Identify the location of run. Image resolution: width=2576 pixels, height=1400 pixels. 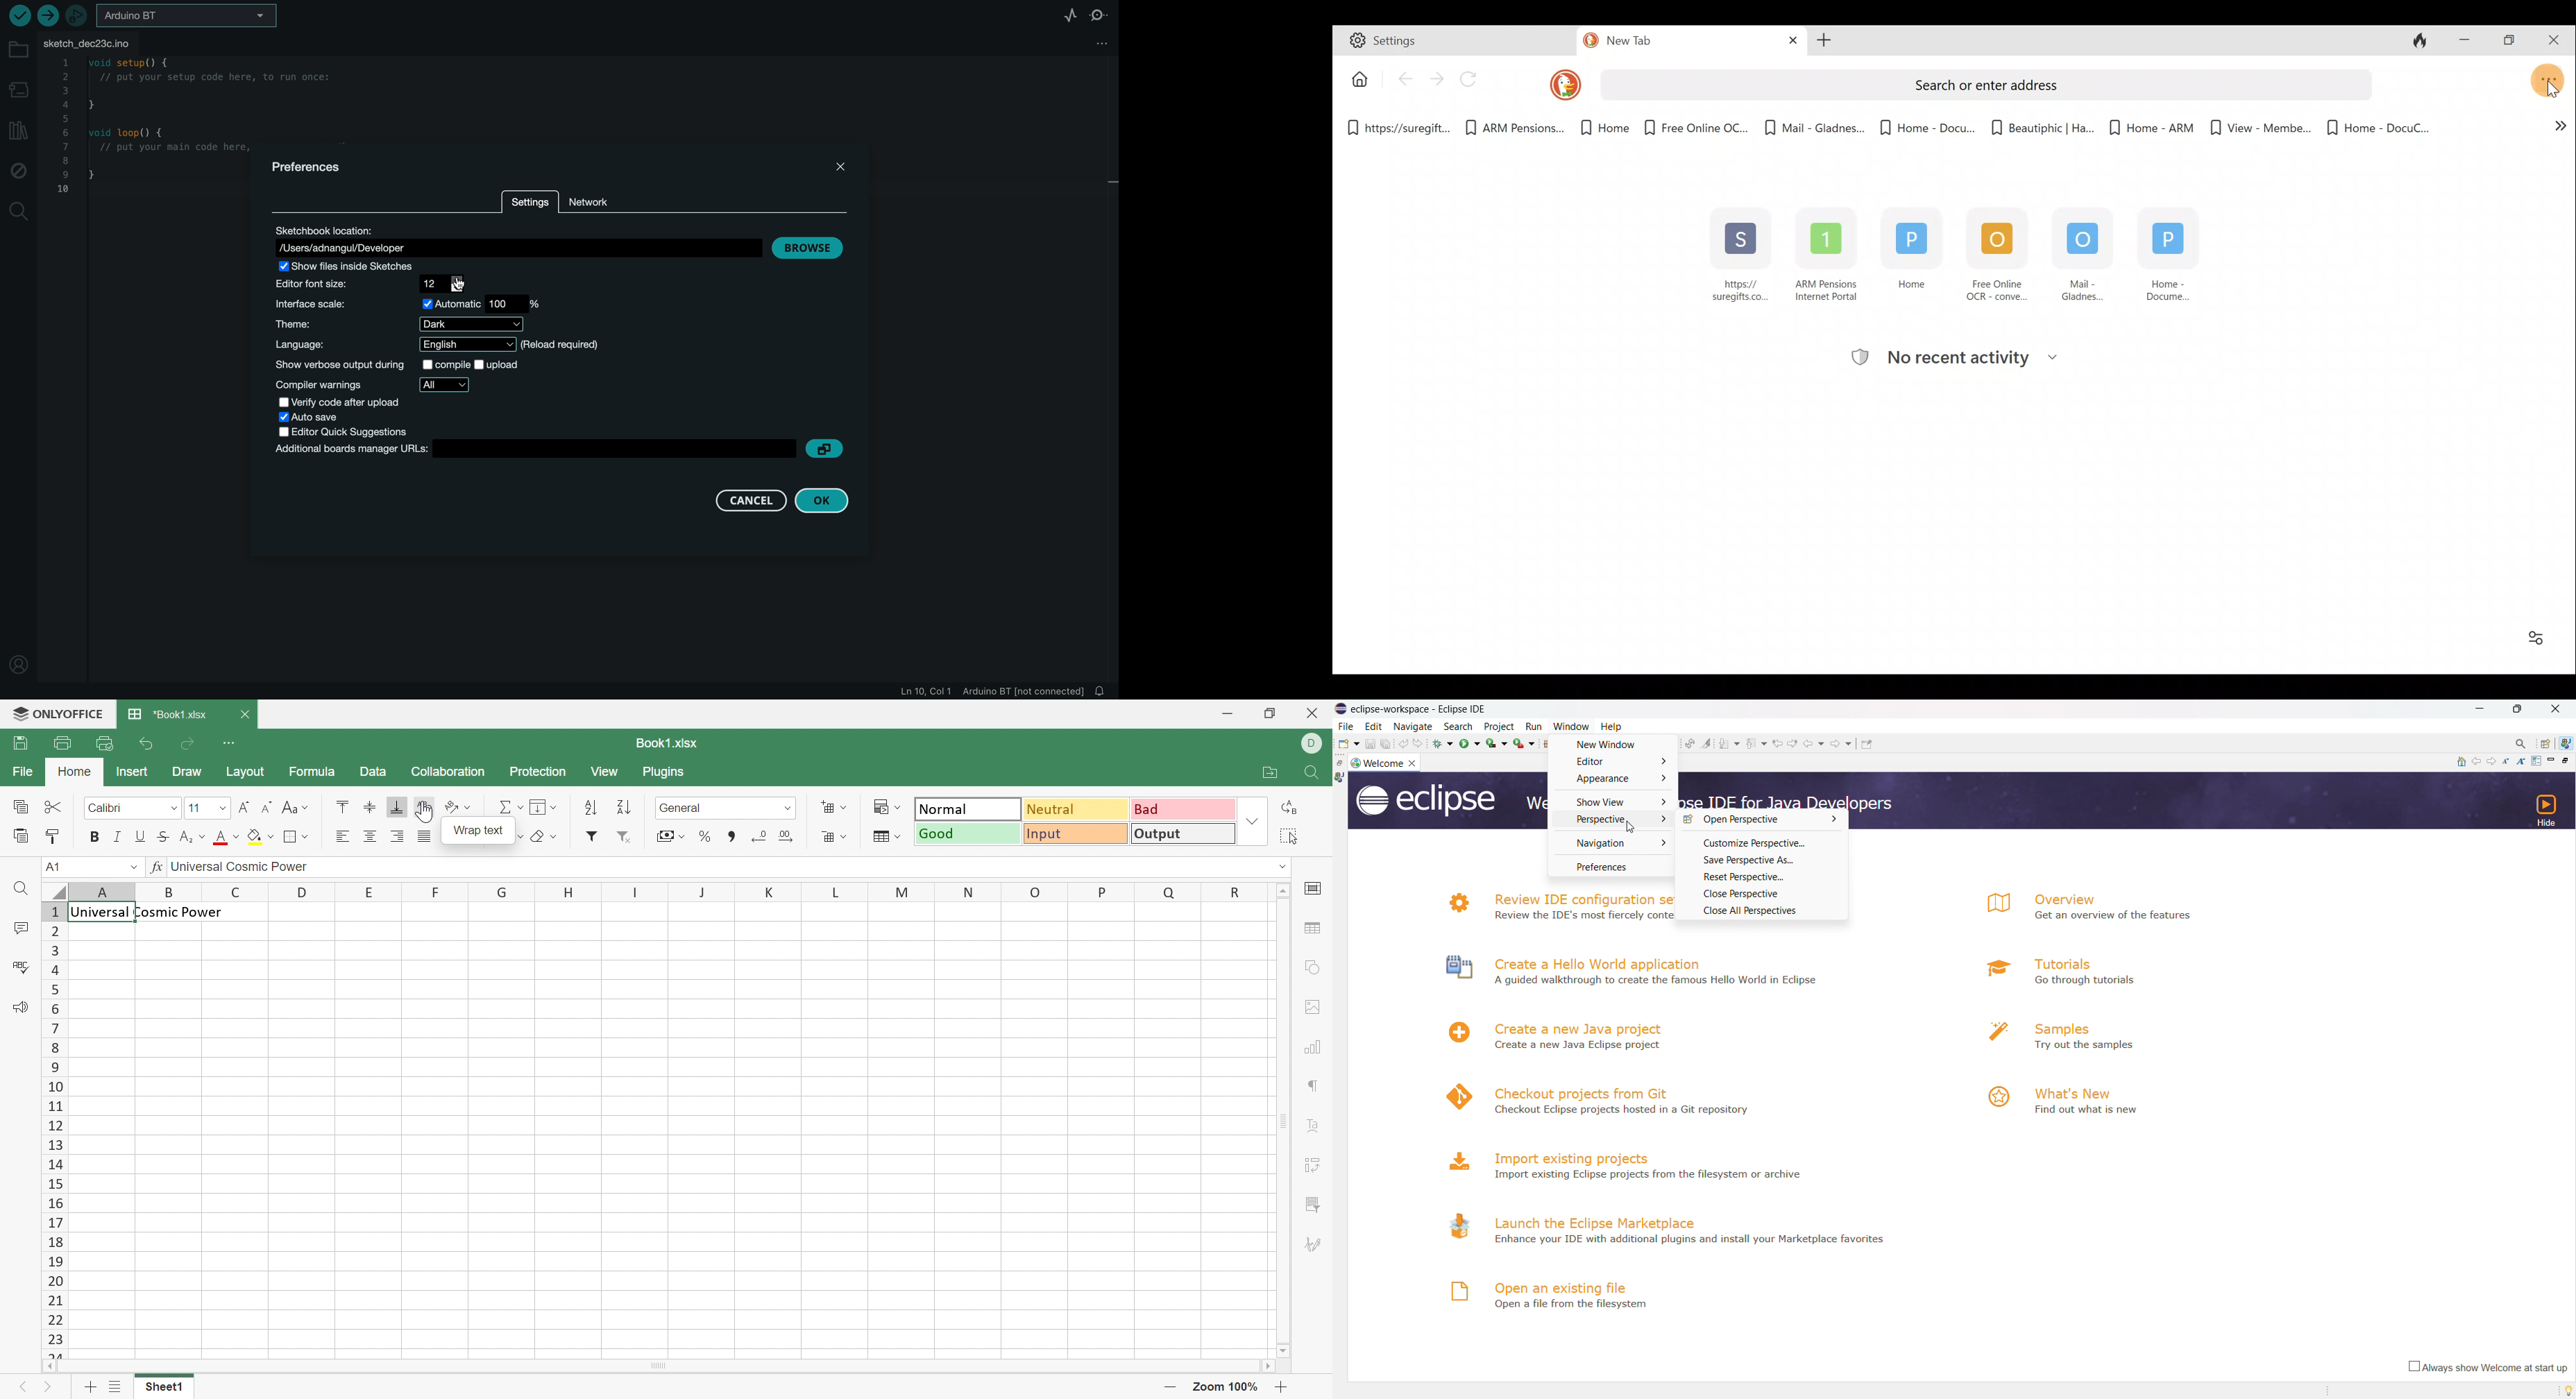
(1533, 727).